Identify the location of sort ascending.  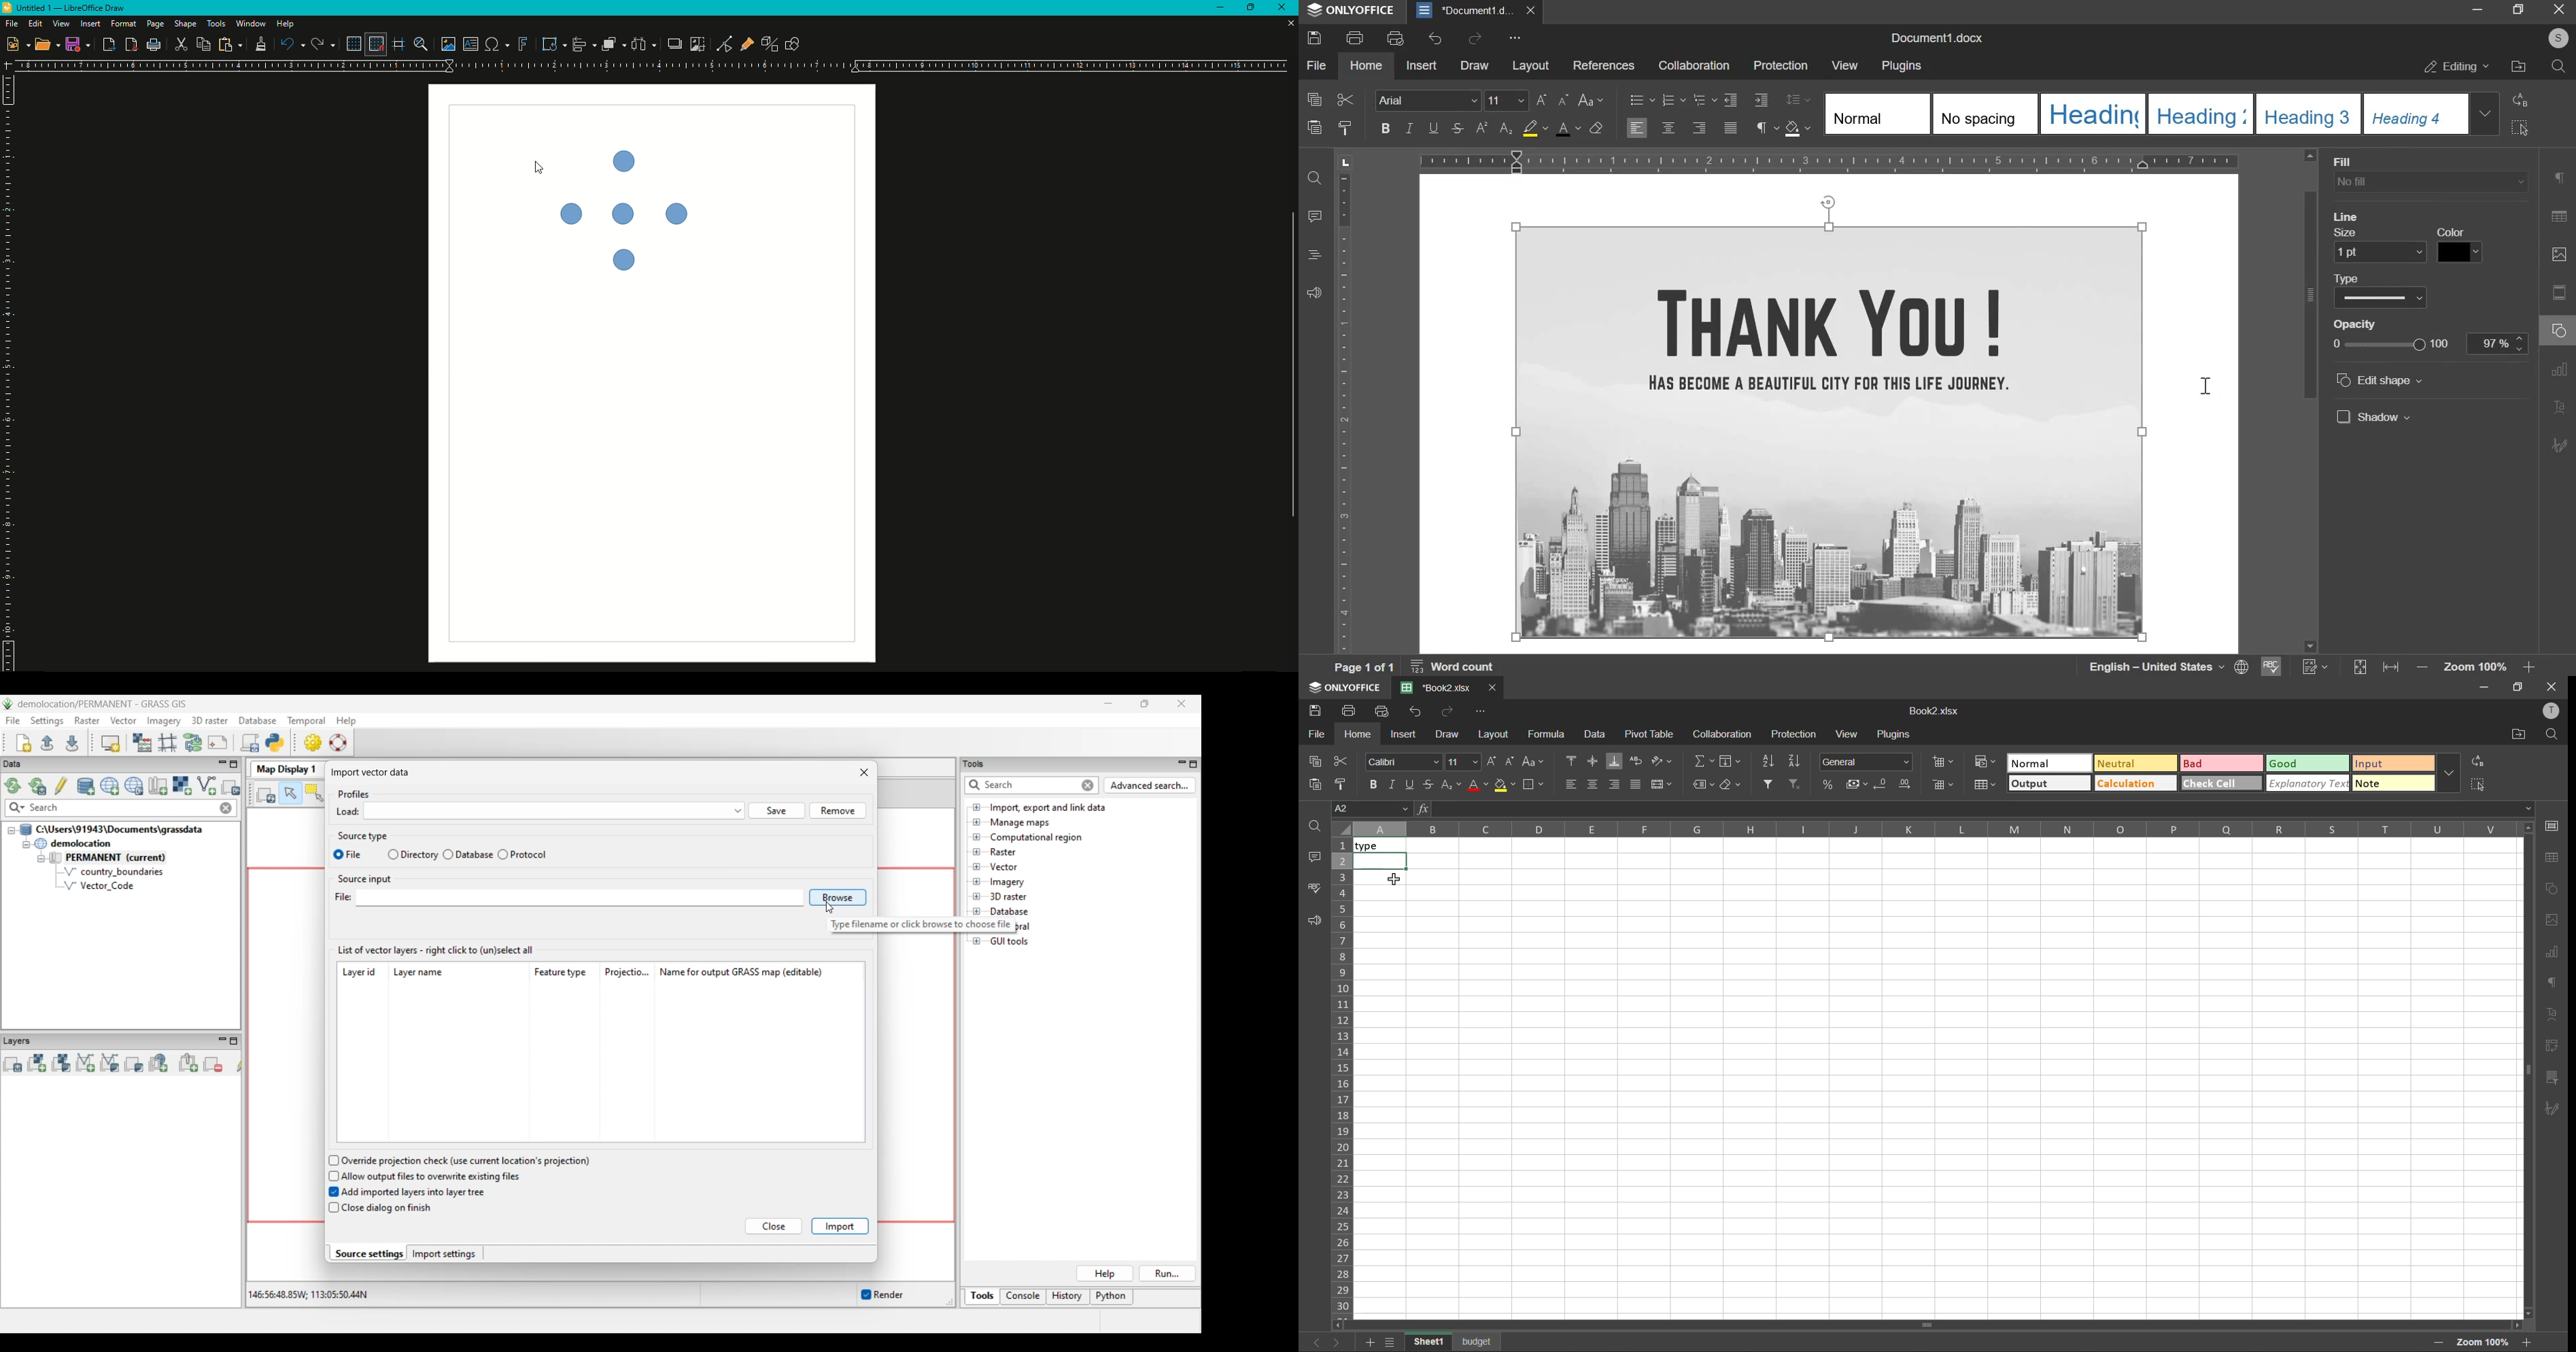
(1771, 760).